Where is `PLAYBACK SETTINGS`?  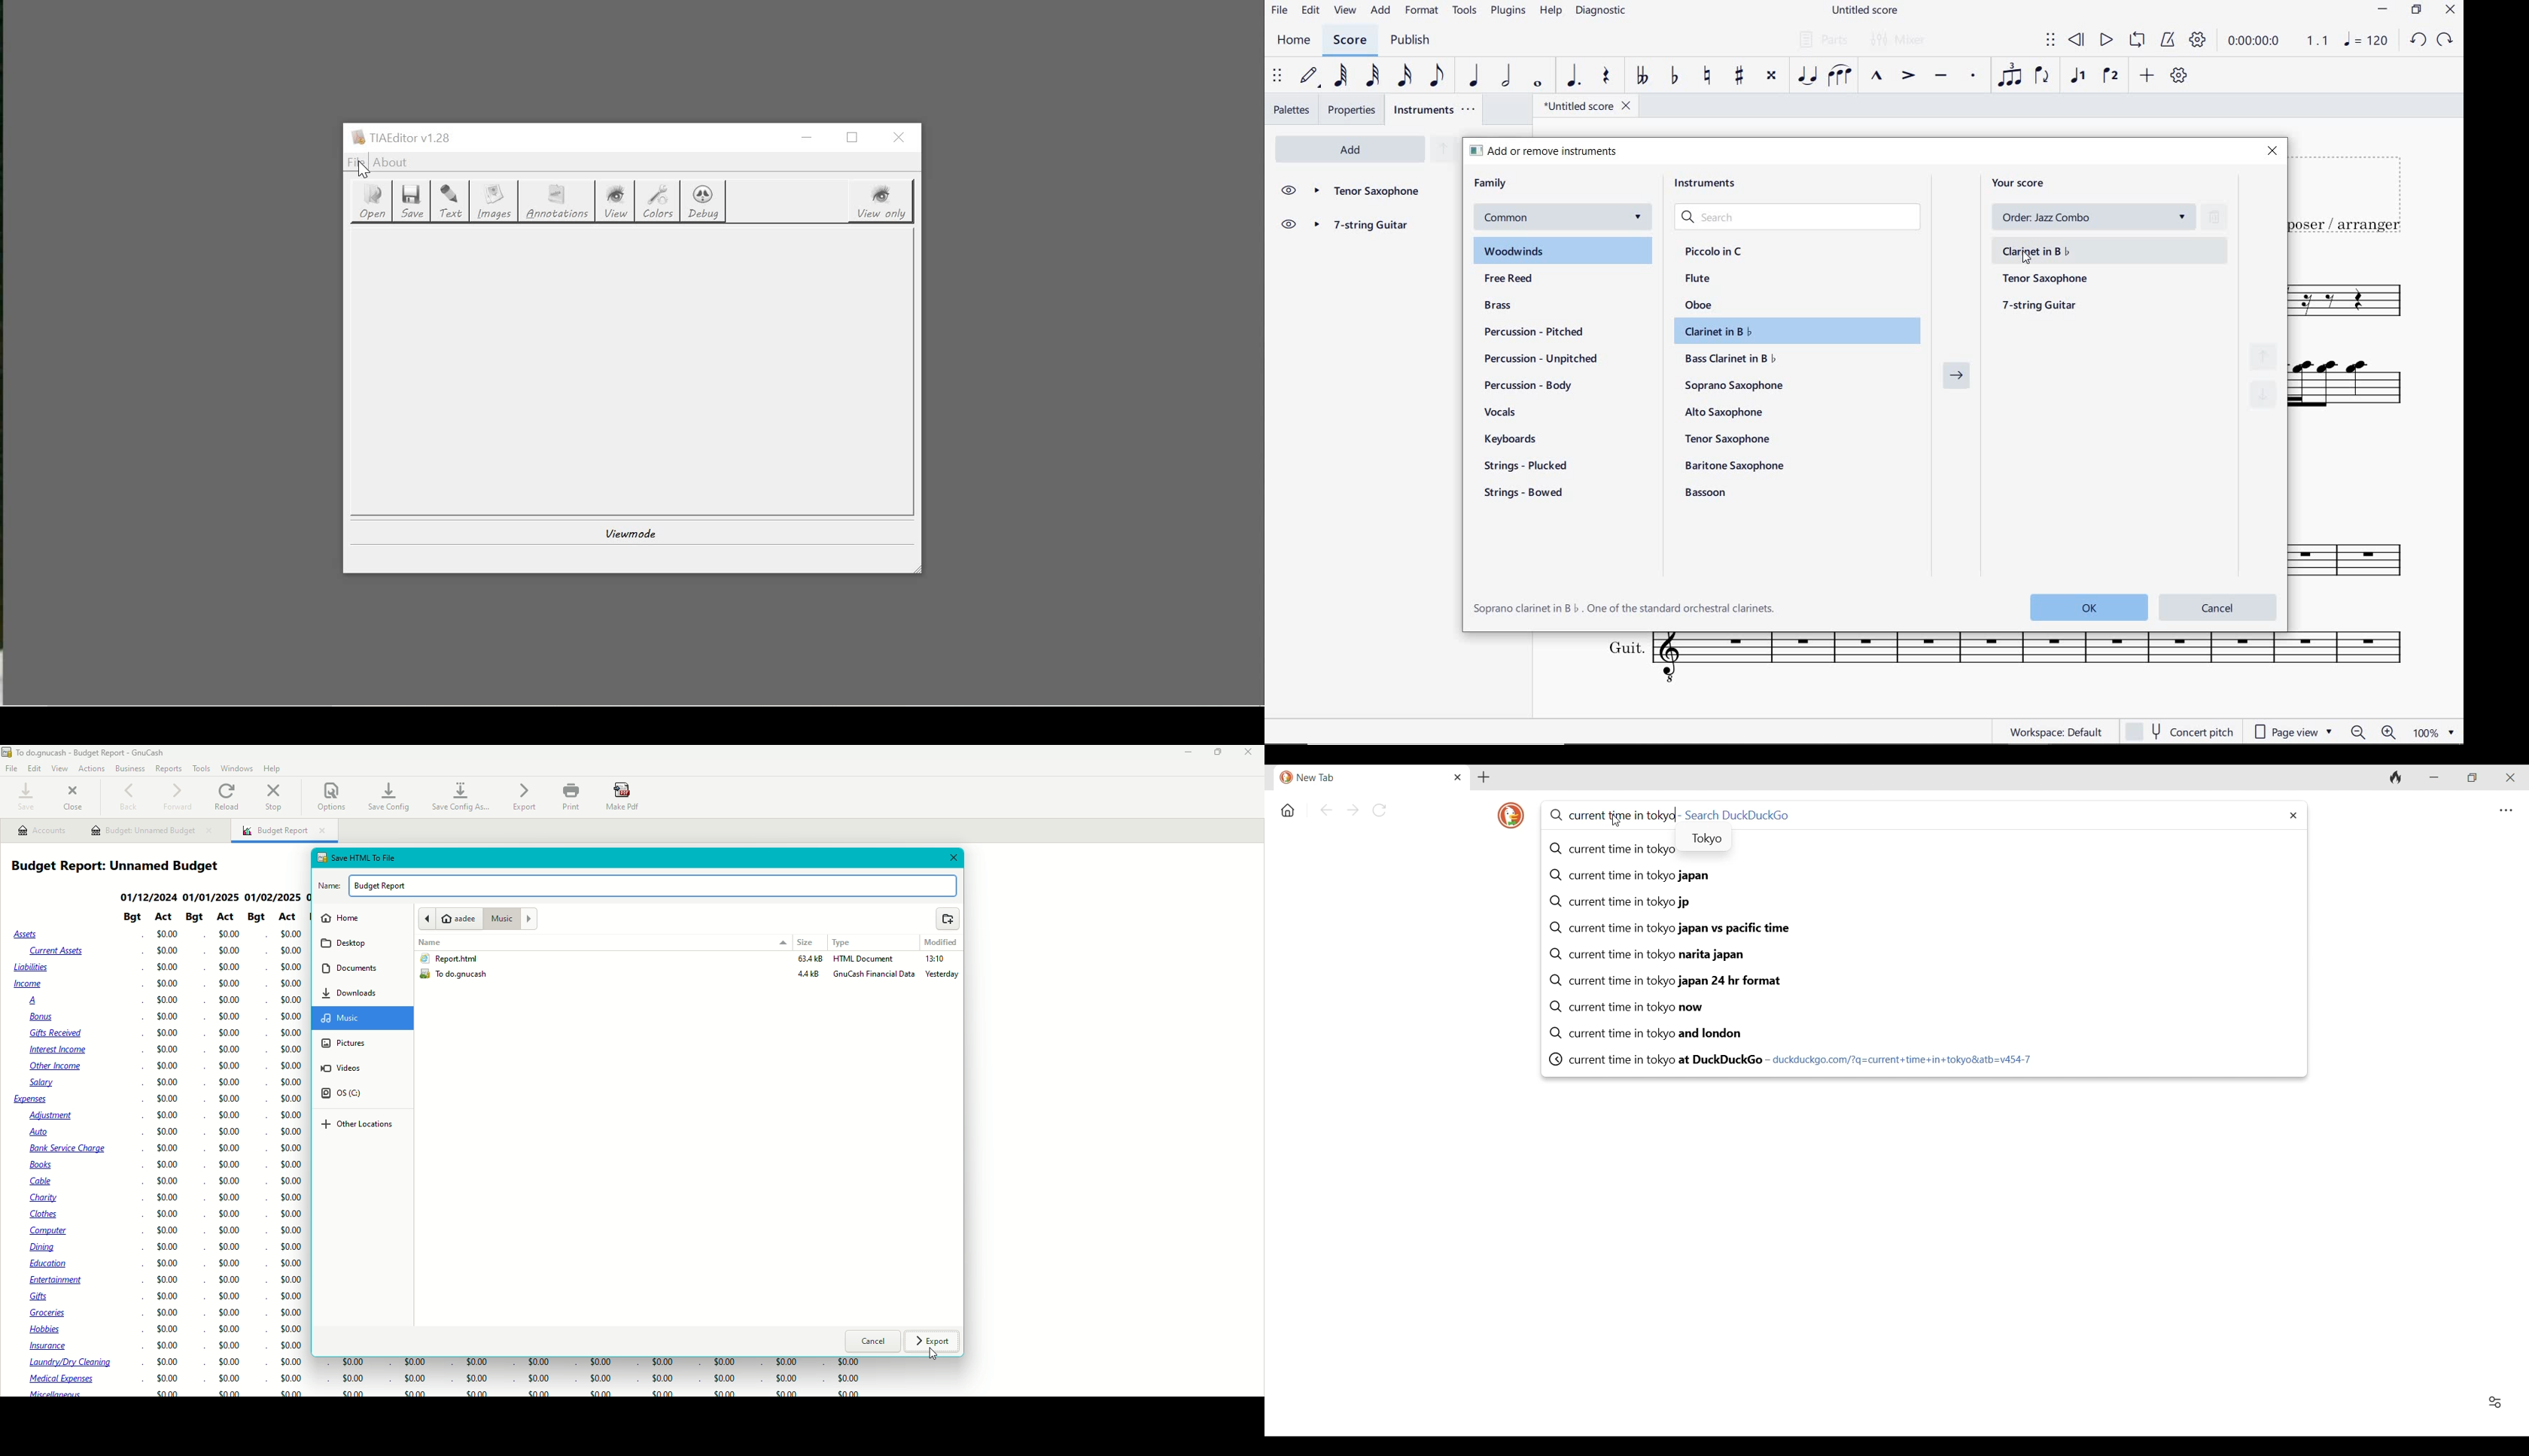 PLAYBACK SETTINGS is located at coordinates (2196, 41).